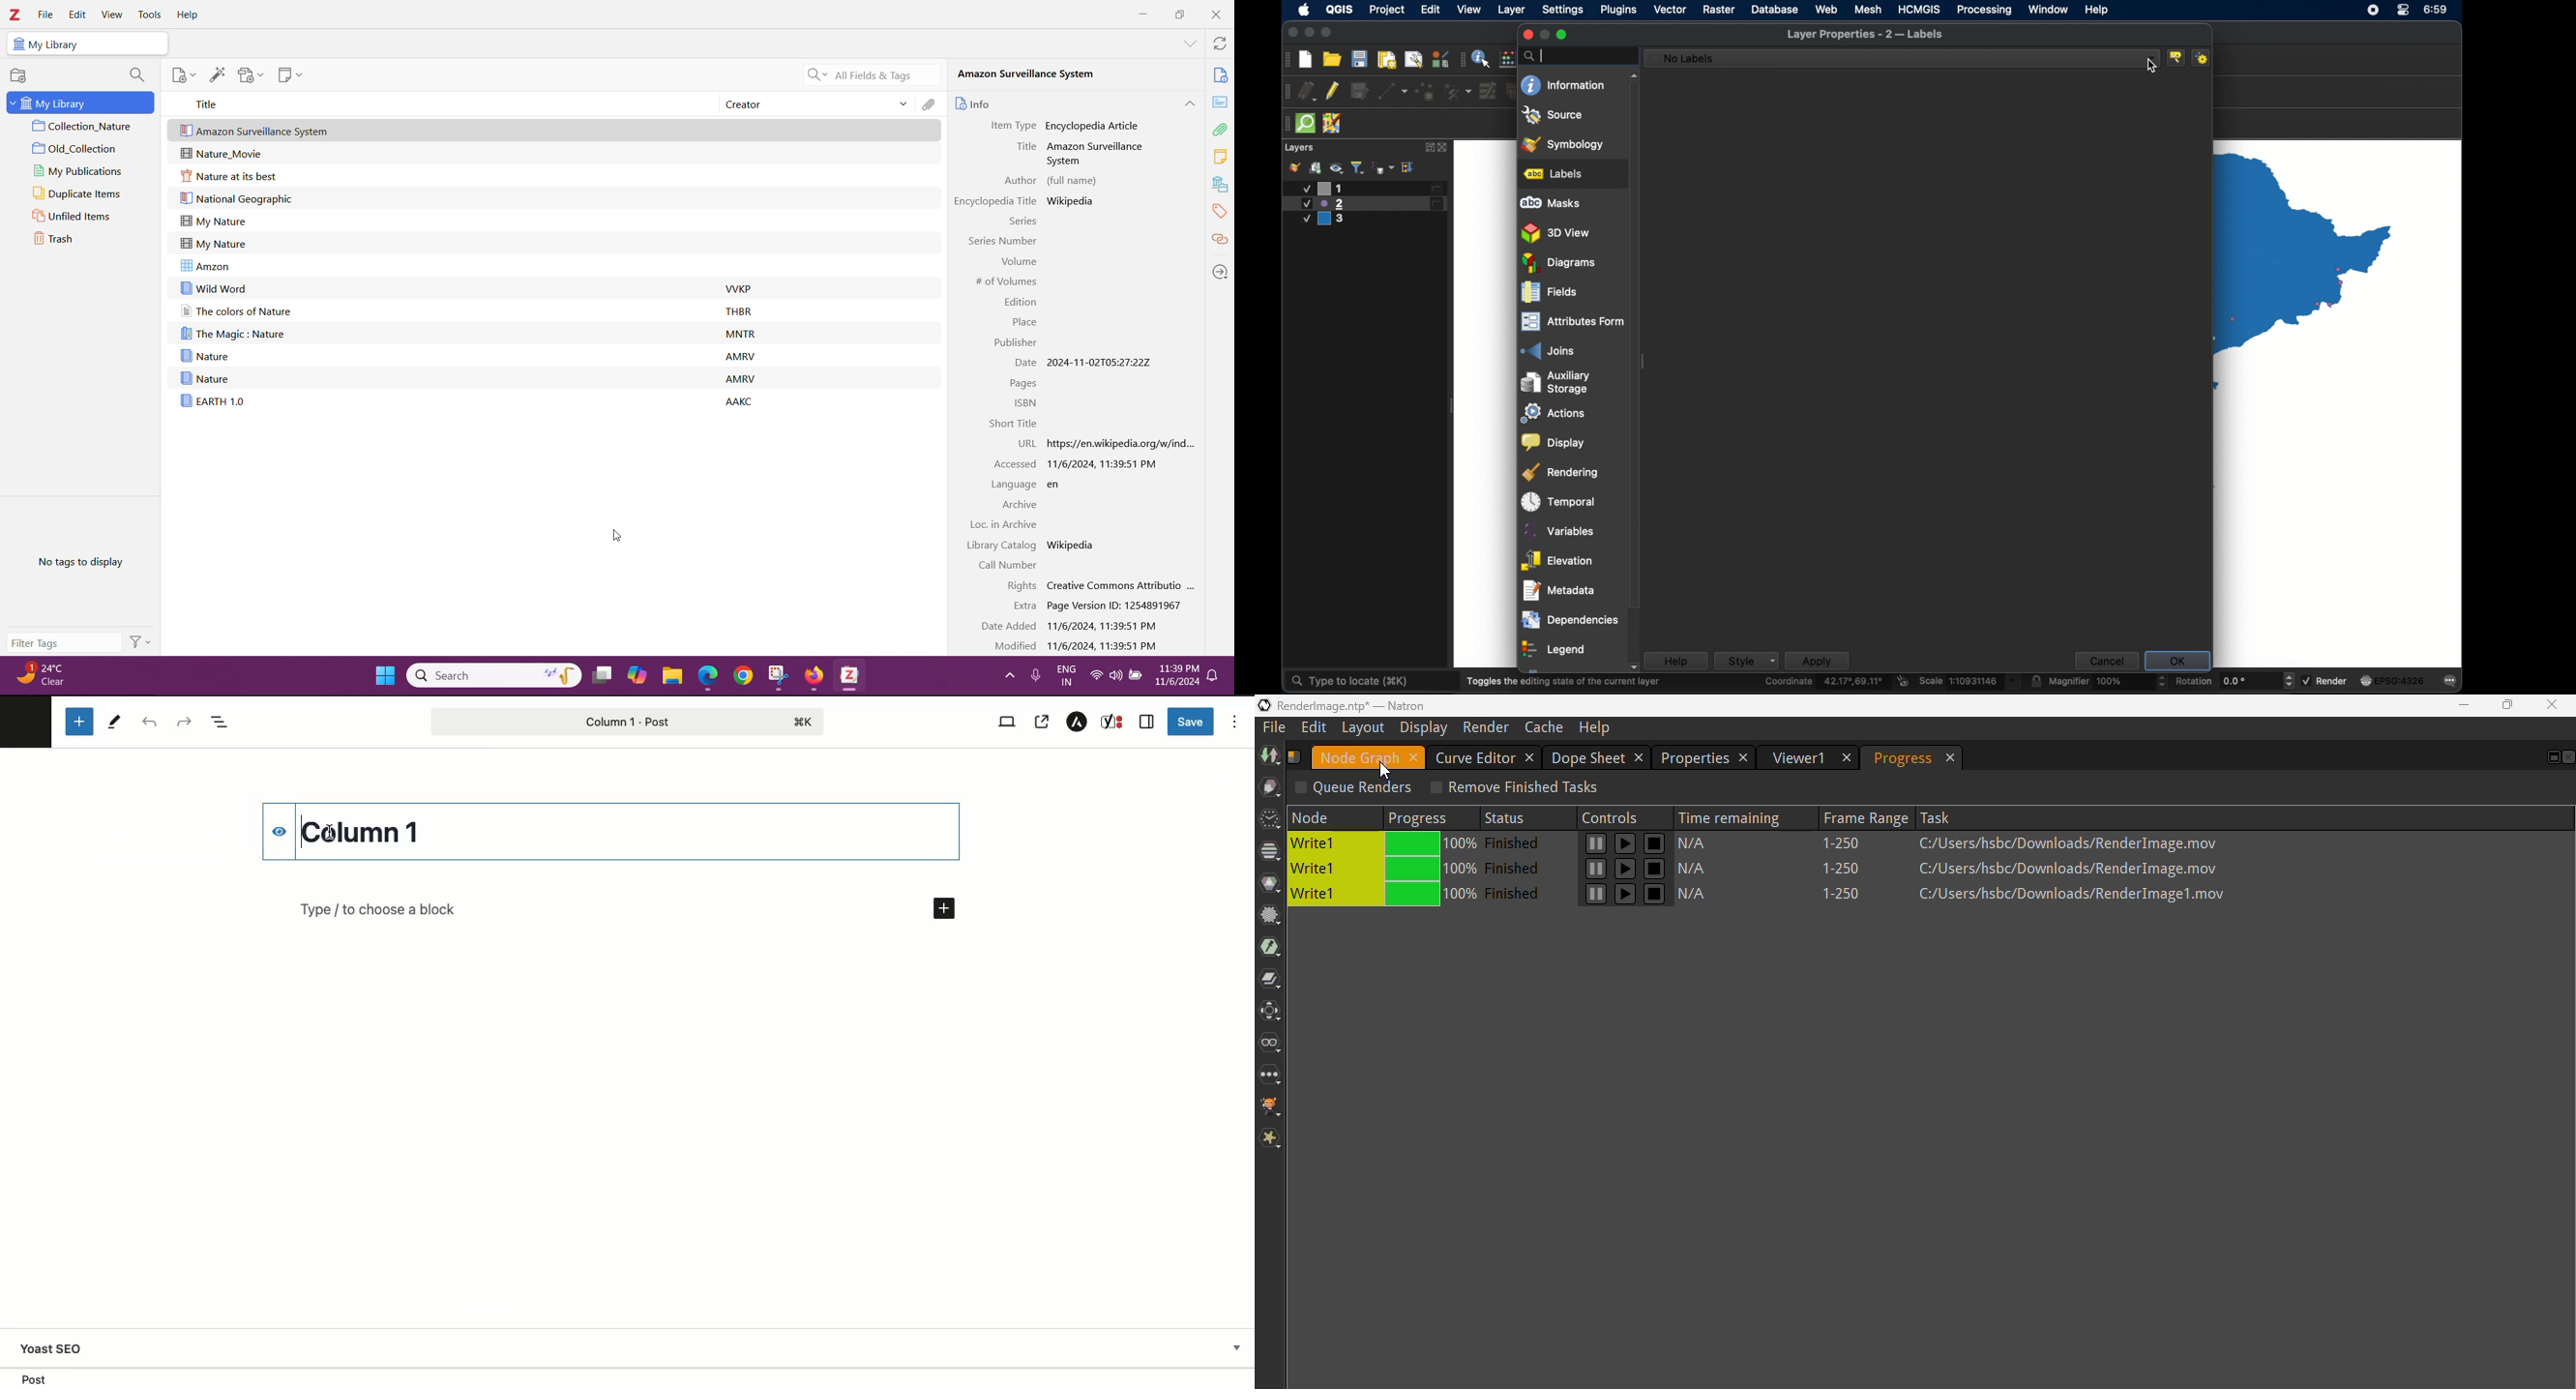 The width and height of the screenshot is (2576, 1400). I want to click on Attachments, so click(1220, 129).